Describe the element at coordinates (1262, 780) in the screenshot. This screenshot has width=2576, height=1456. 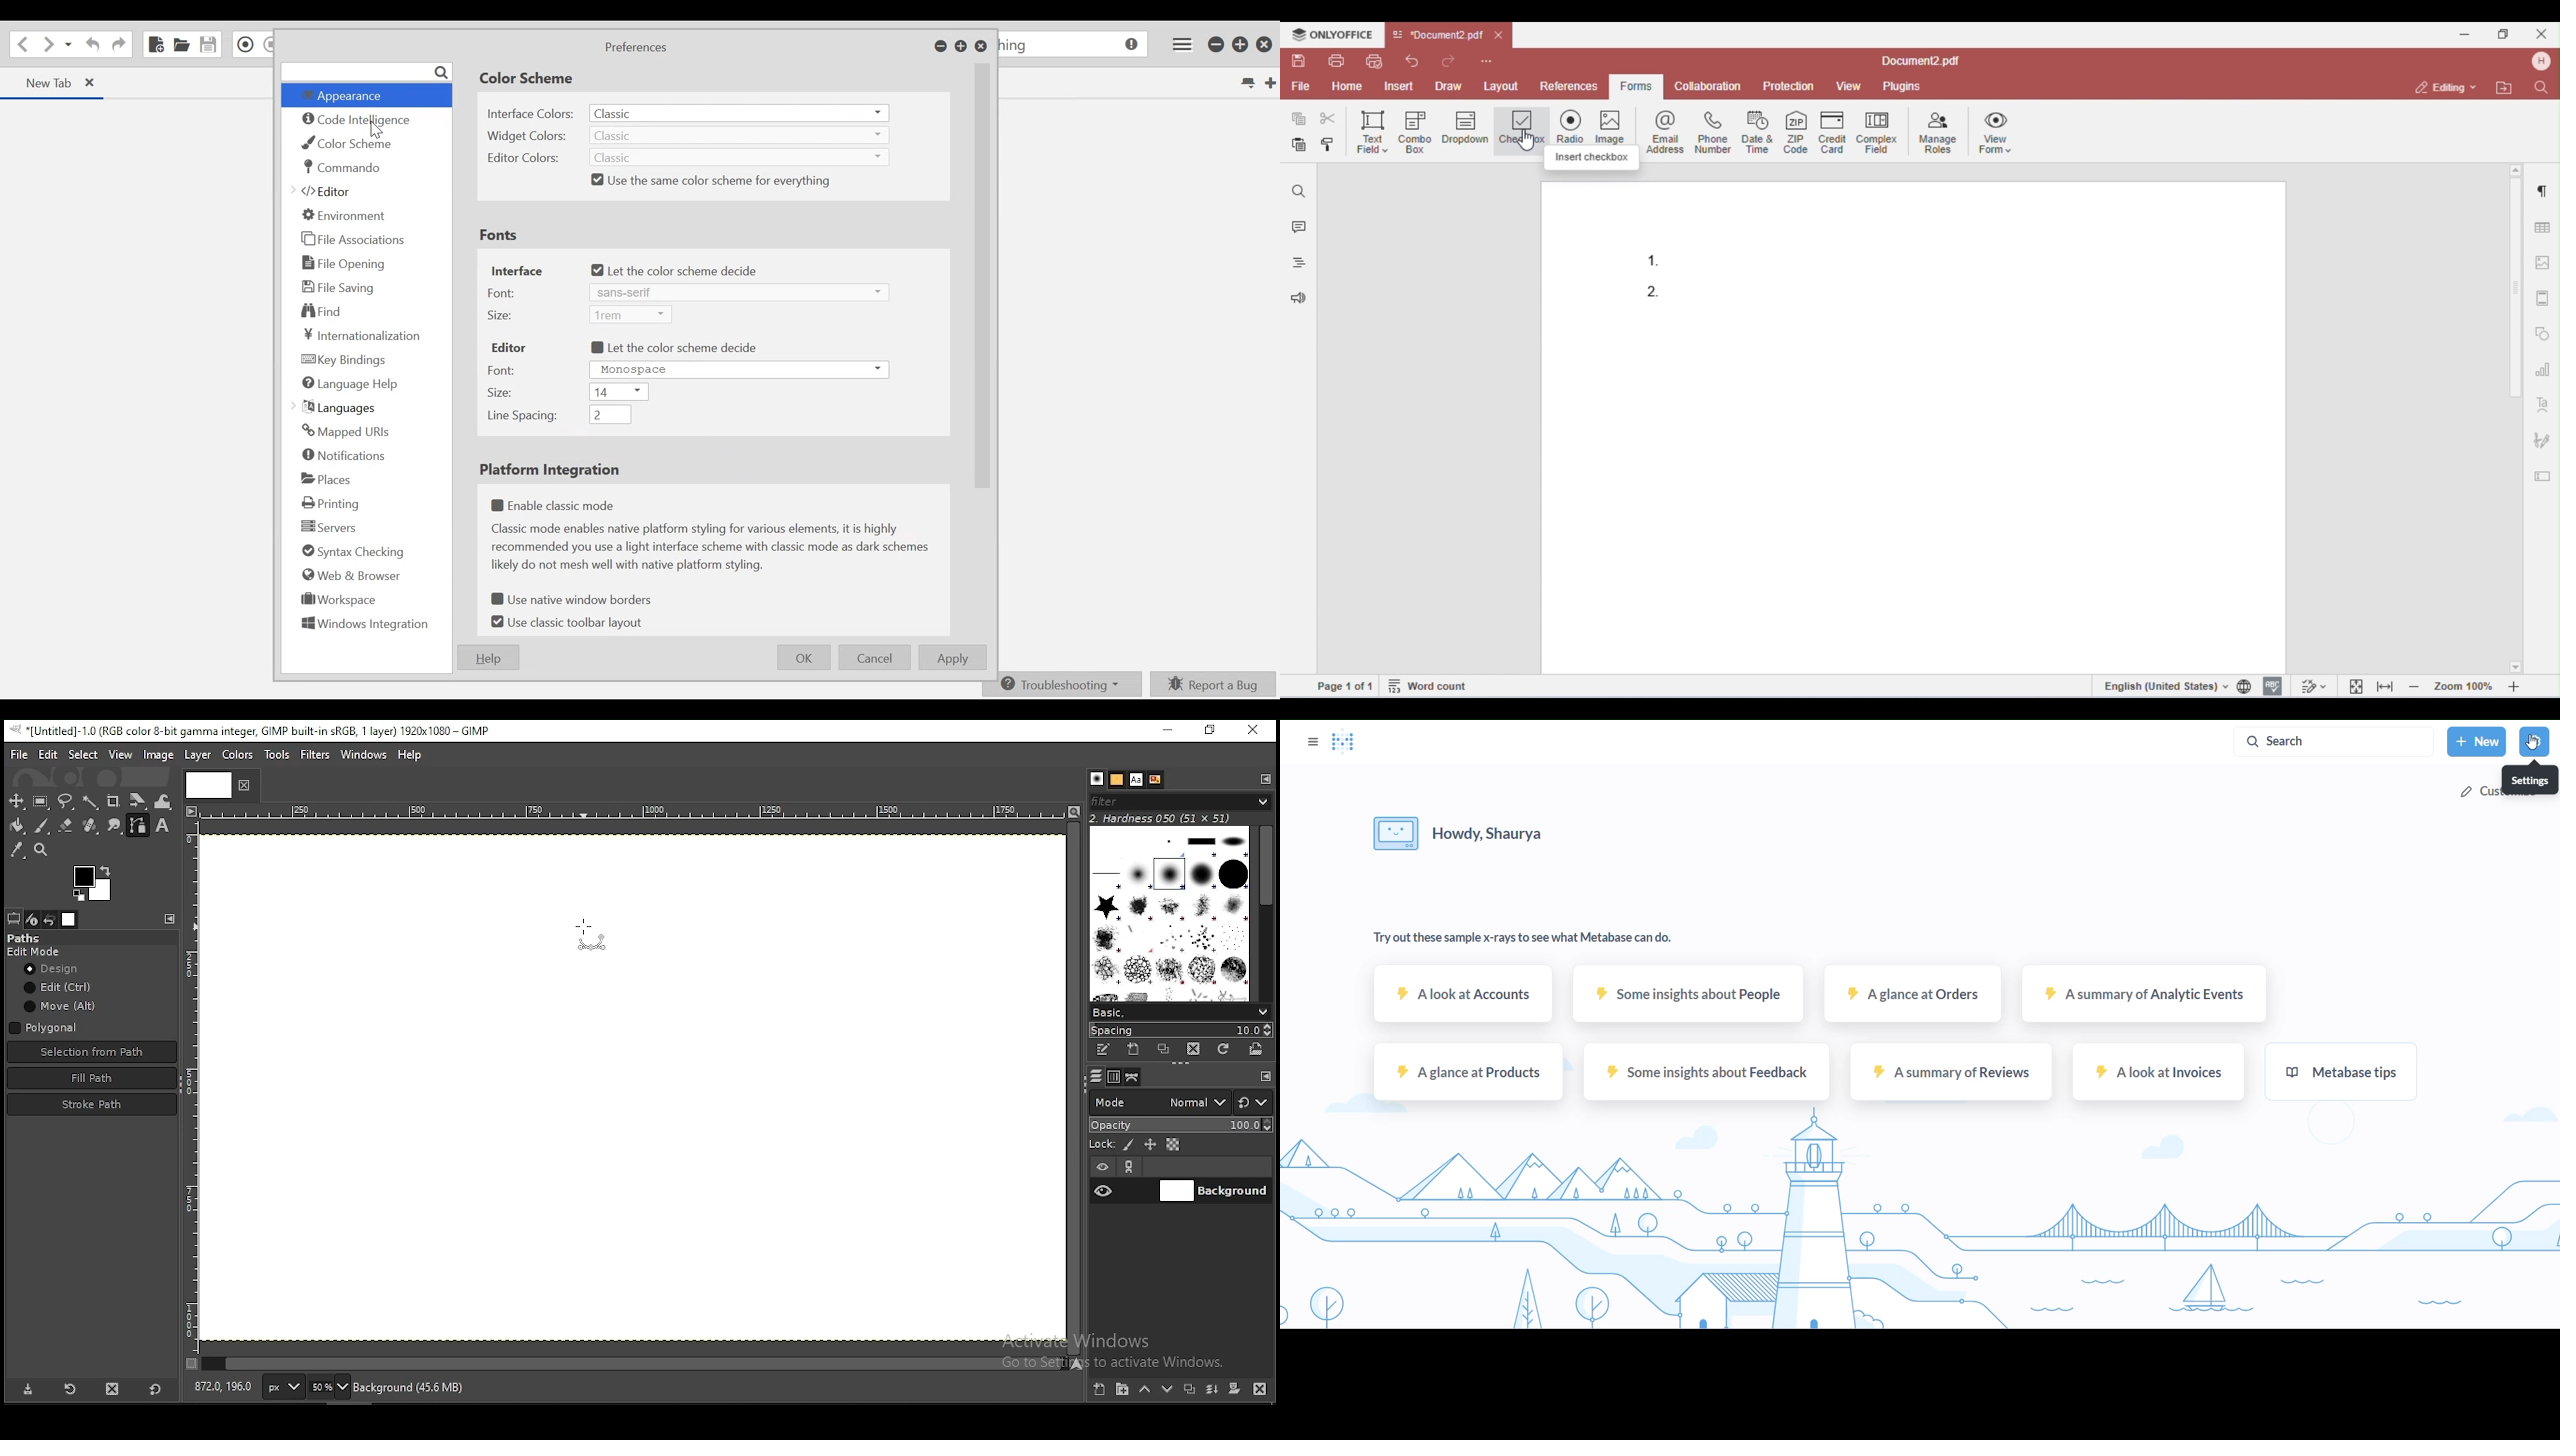
I see `configure this tab` at that location.